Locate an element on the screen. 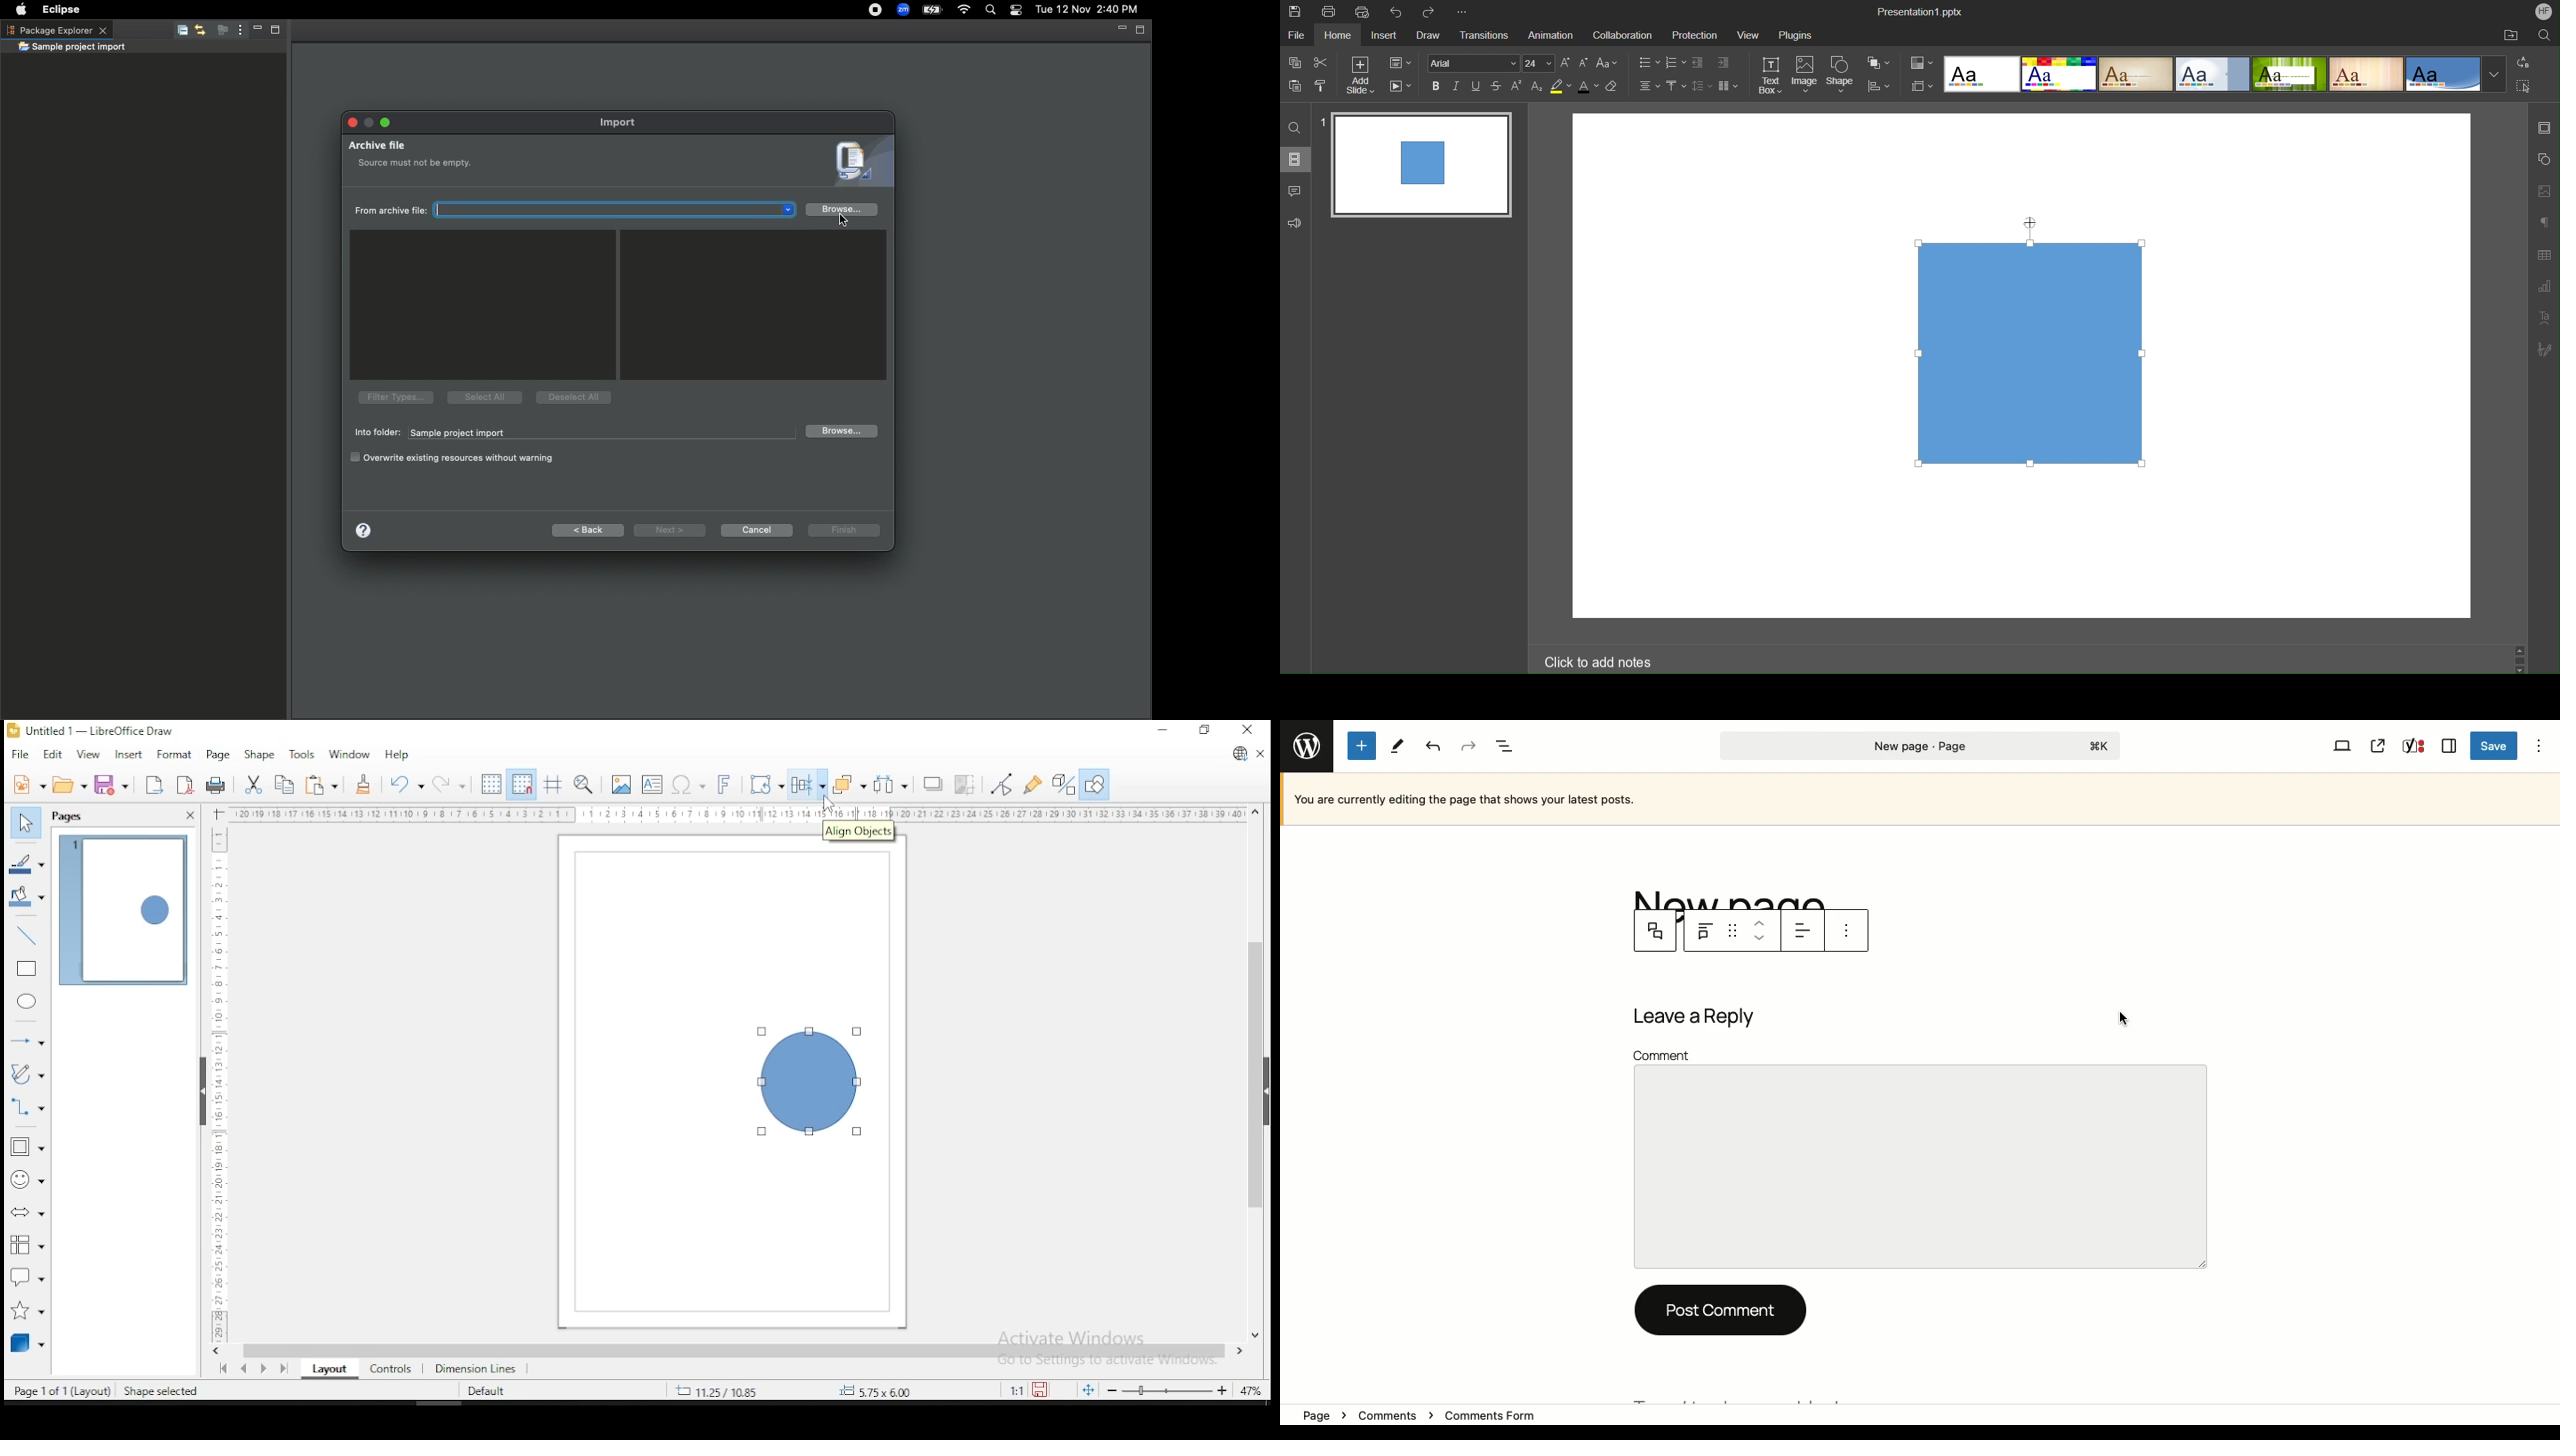 This screenshot has height=1456, width=2576. file is located at coordinates (21, 755).